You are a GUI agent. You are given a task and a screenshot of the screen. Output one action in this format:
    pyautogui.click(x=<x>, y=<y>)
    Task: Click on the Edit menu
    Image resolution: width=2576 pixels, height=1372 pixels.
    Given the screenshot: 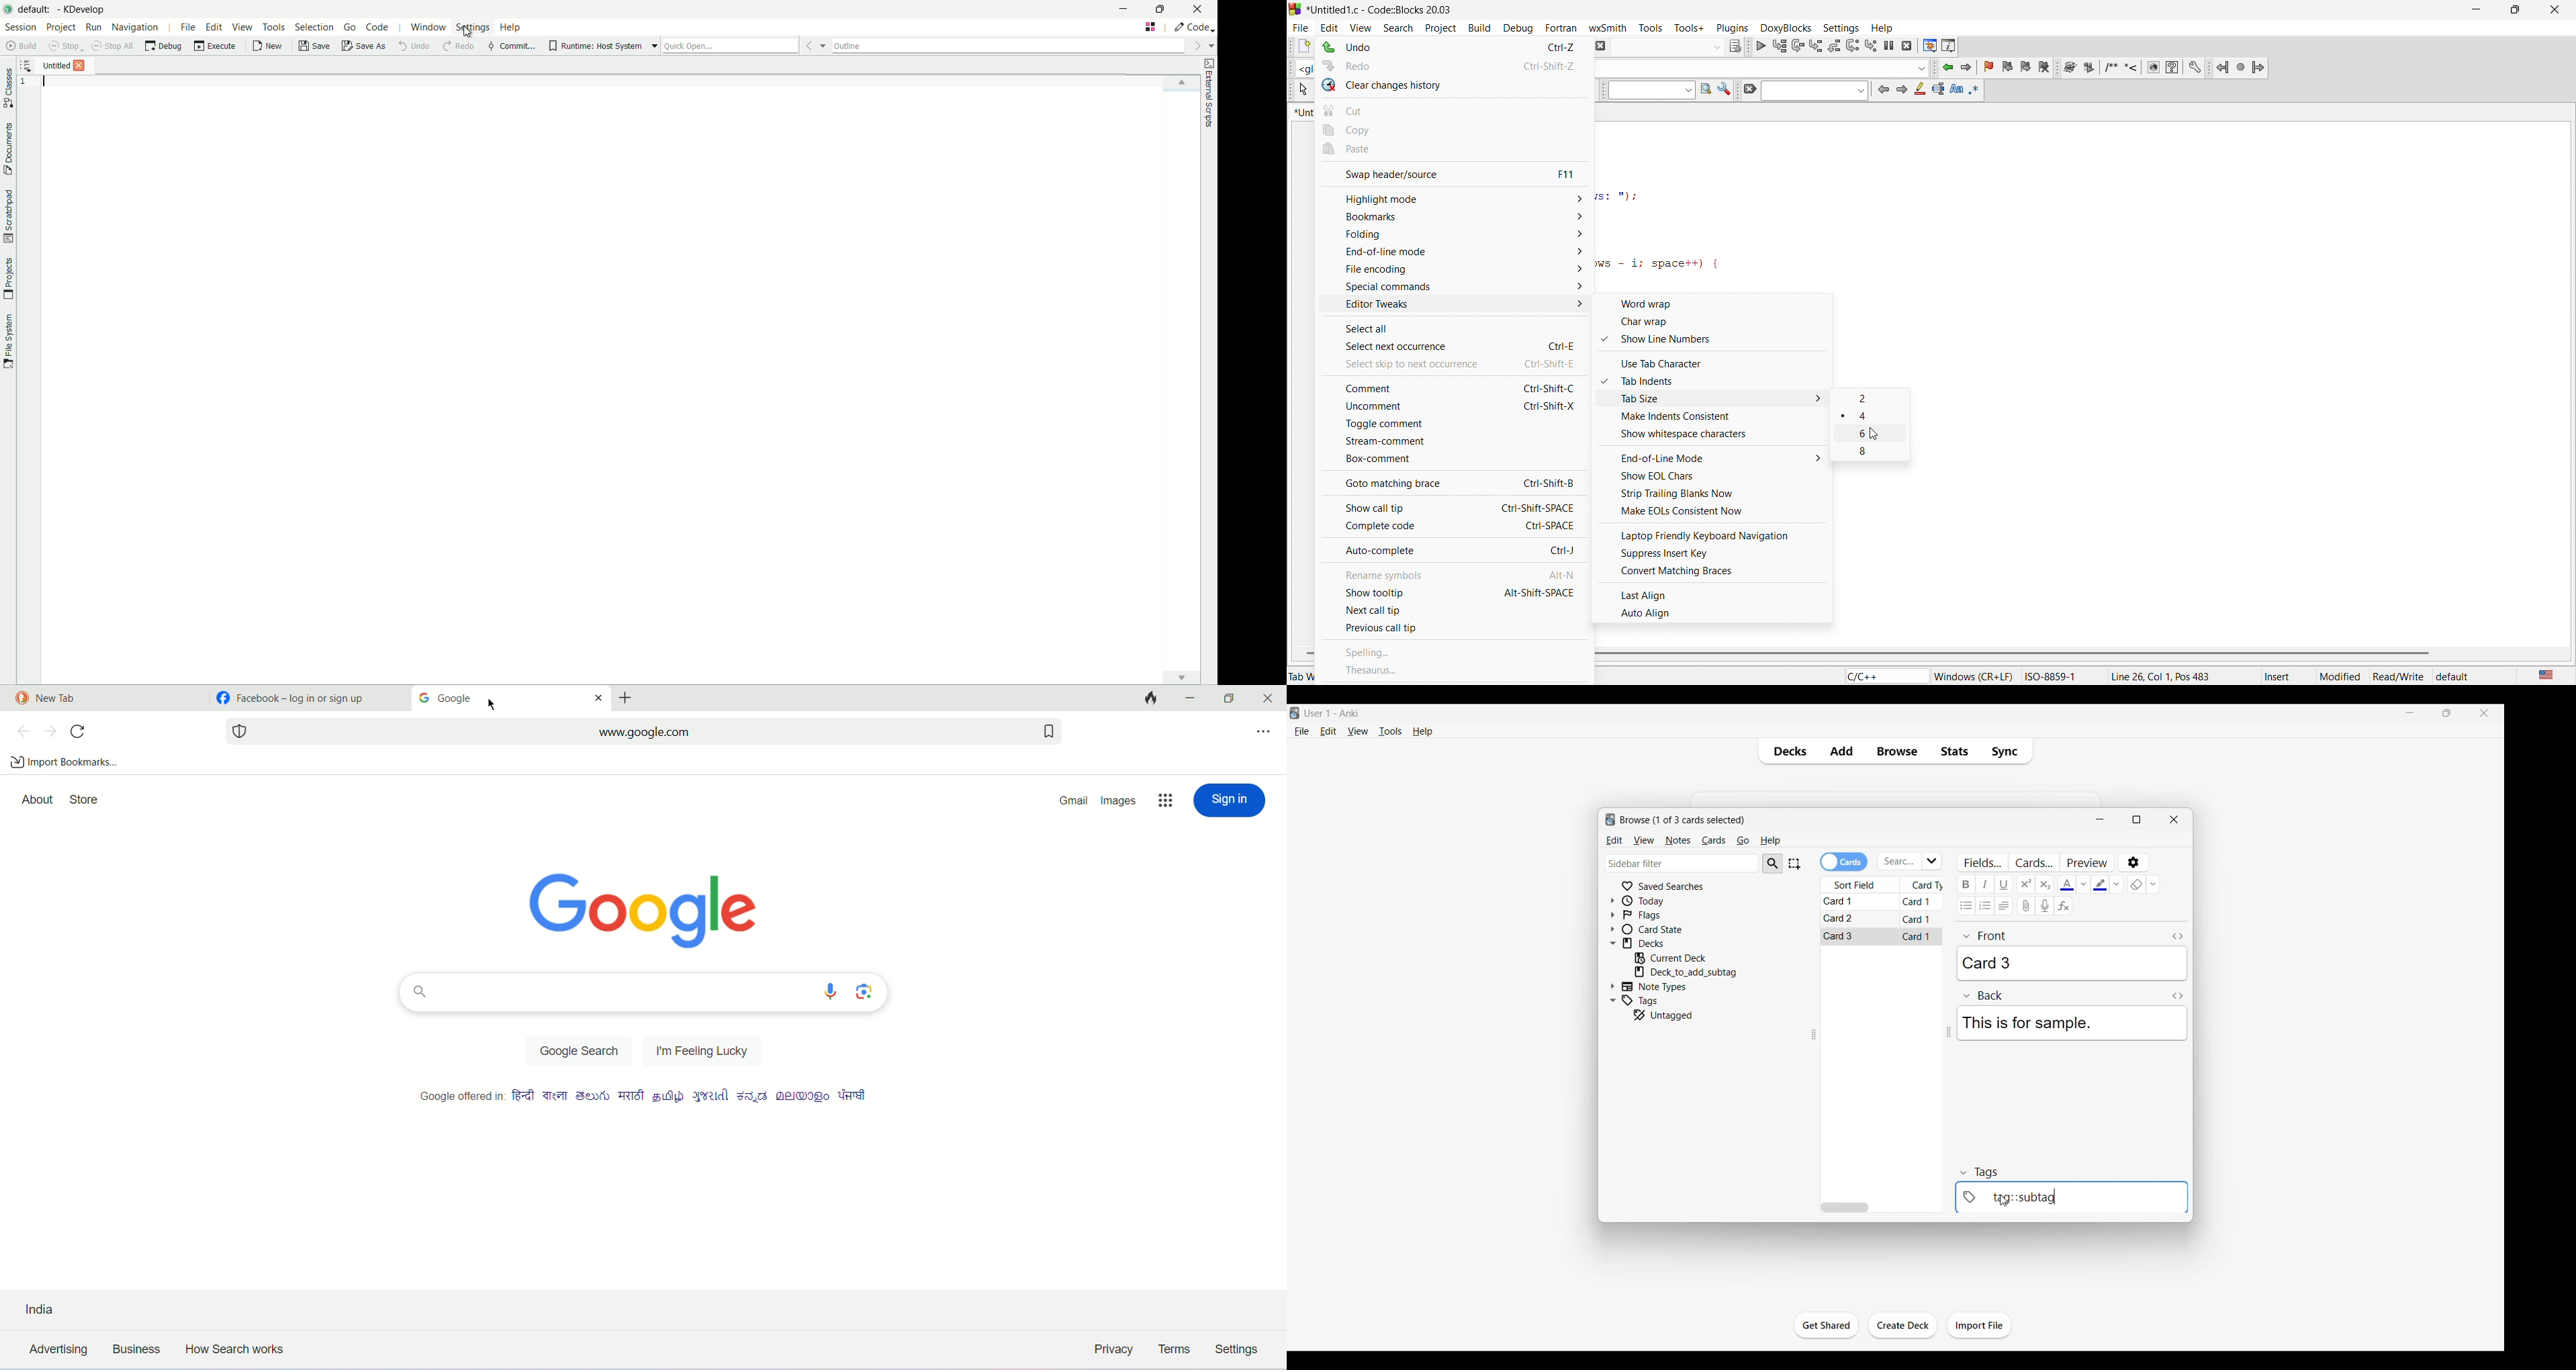 What is the action you would take?
    pyautogui.click(x=1615, y=841)
    